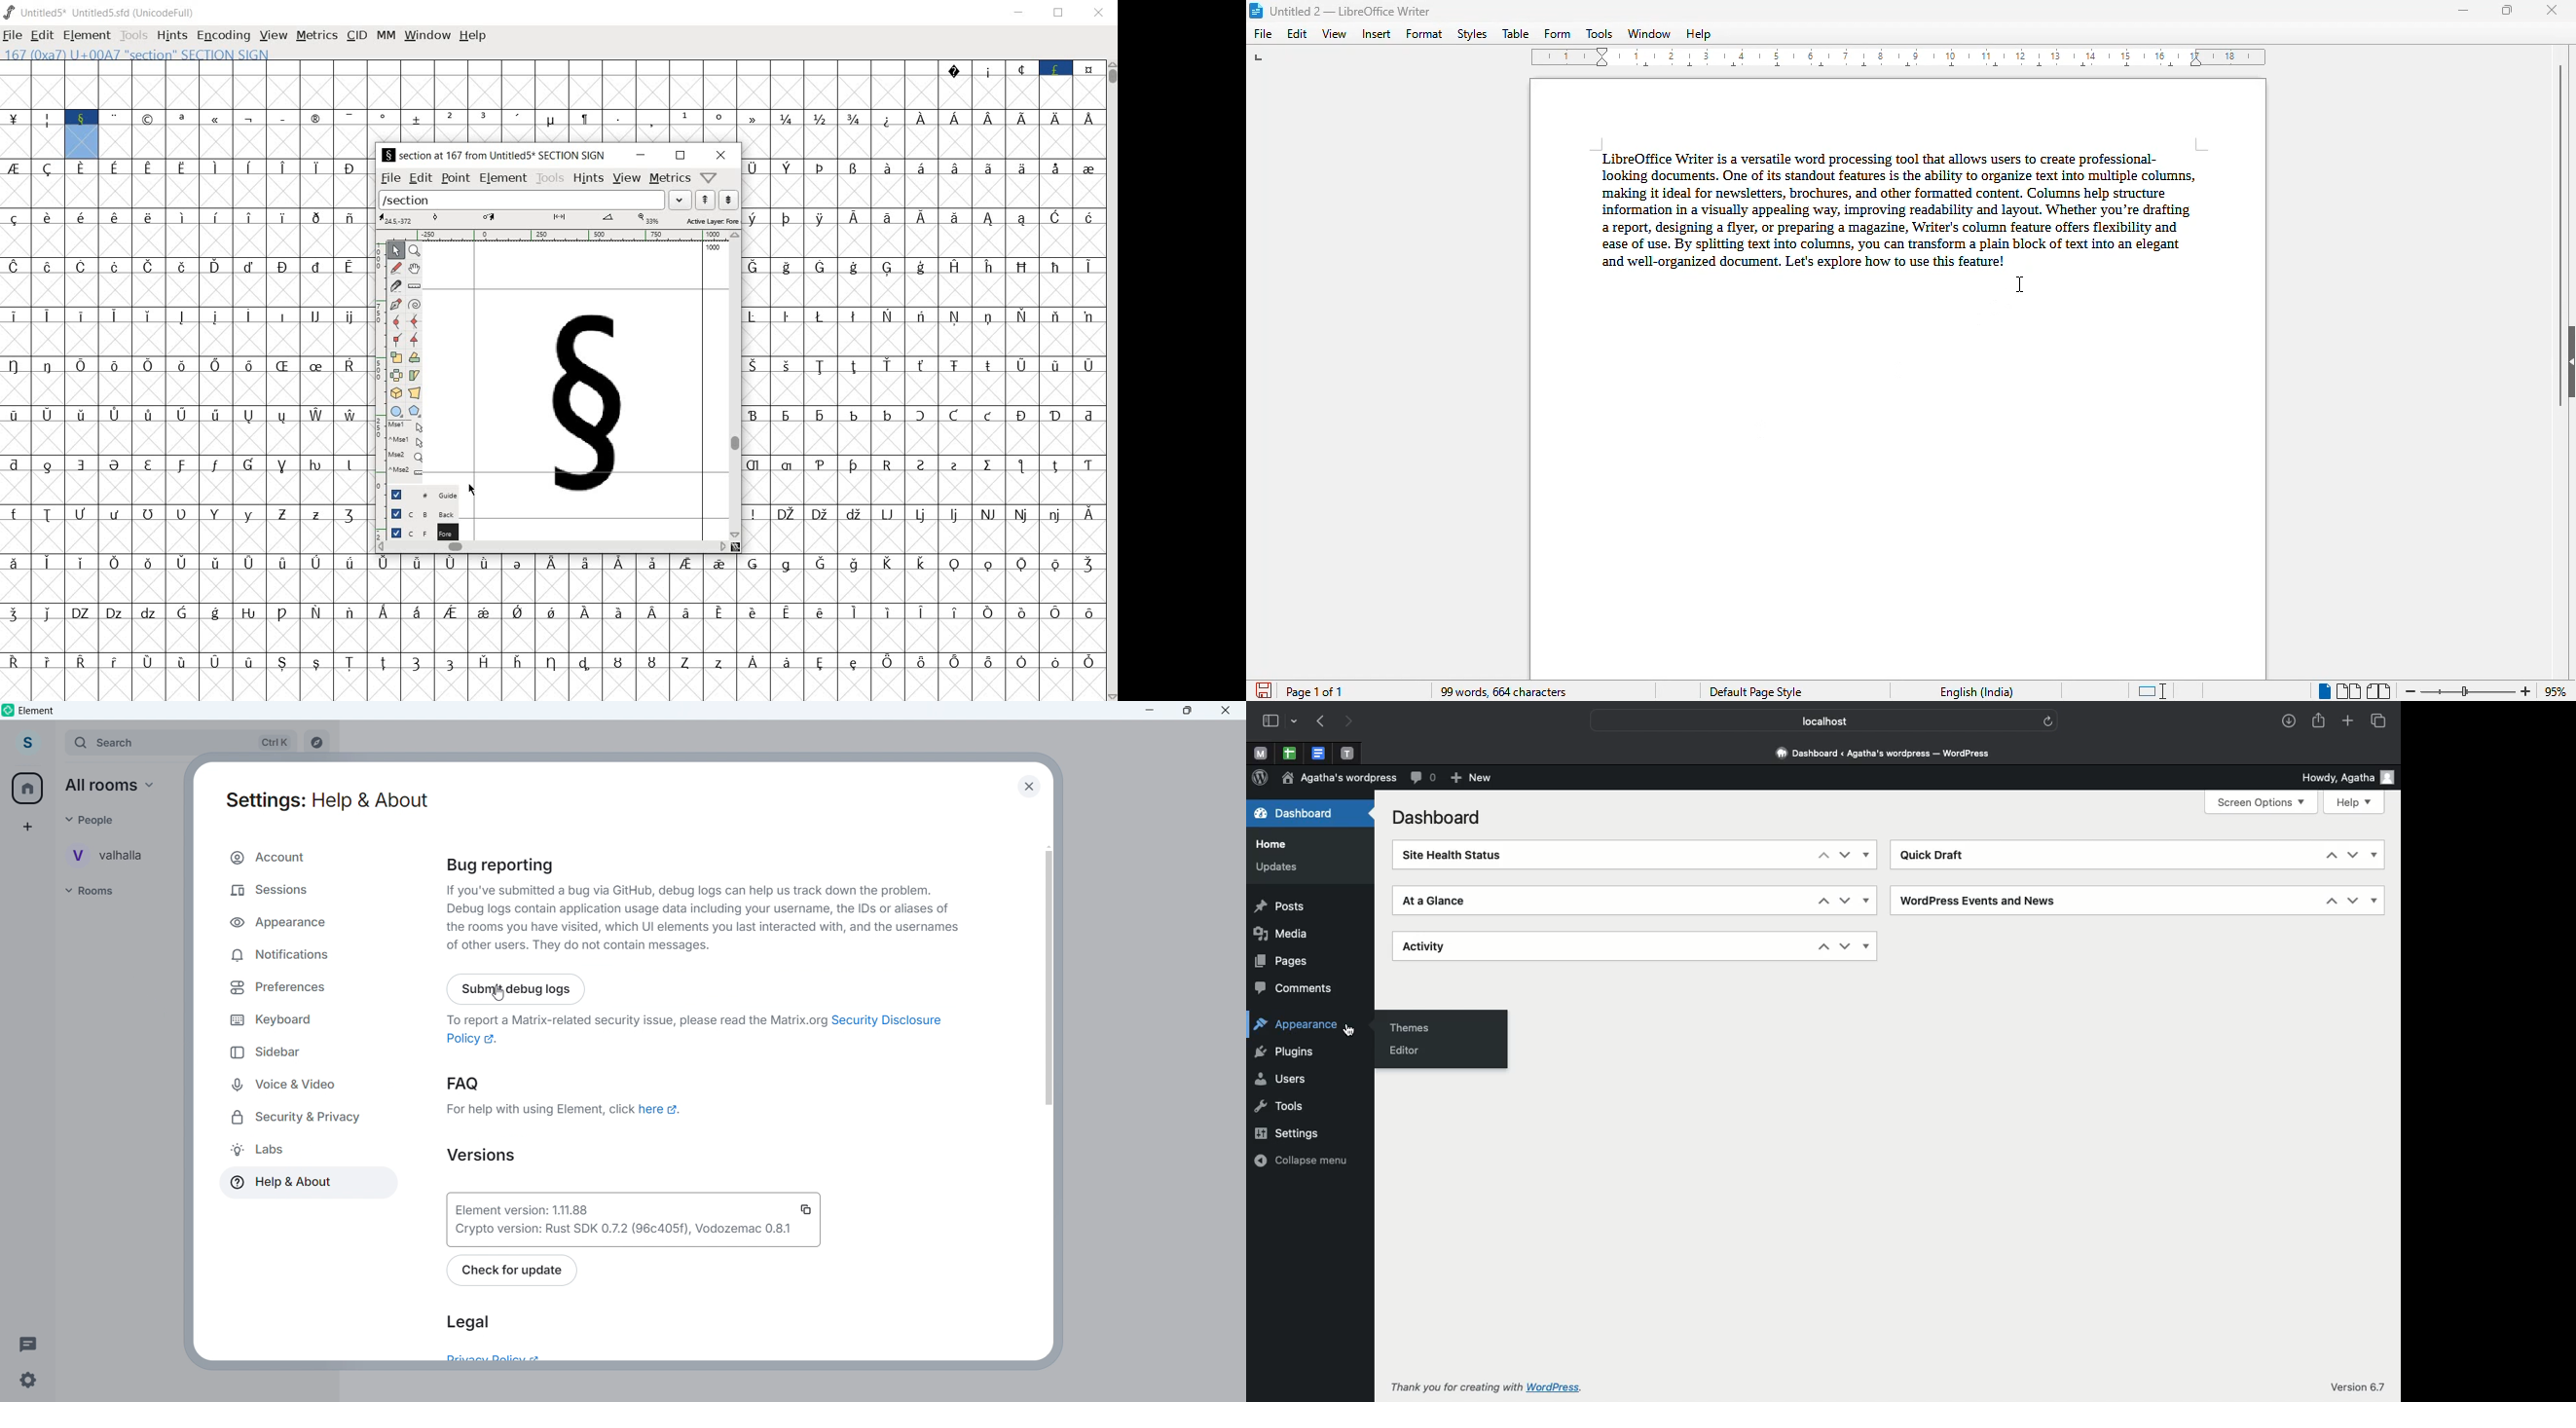  What do you see at coordinates (2470, 688) in the screenshot?
I see `Change zoom level` at bounding box center [2470, 688].